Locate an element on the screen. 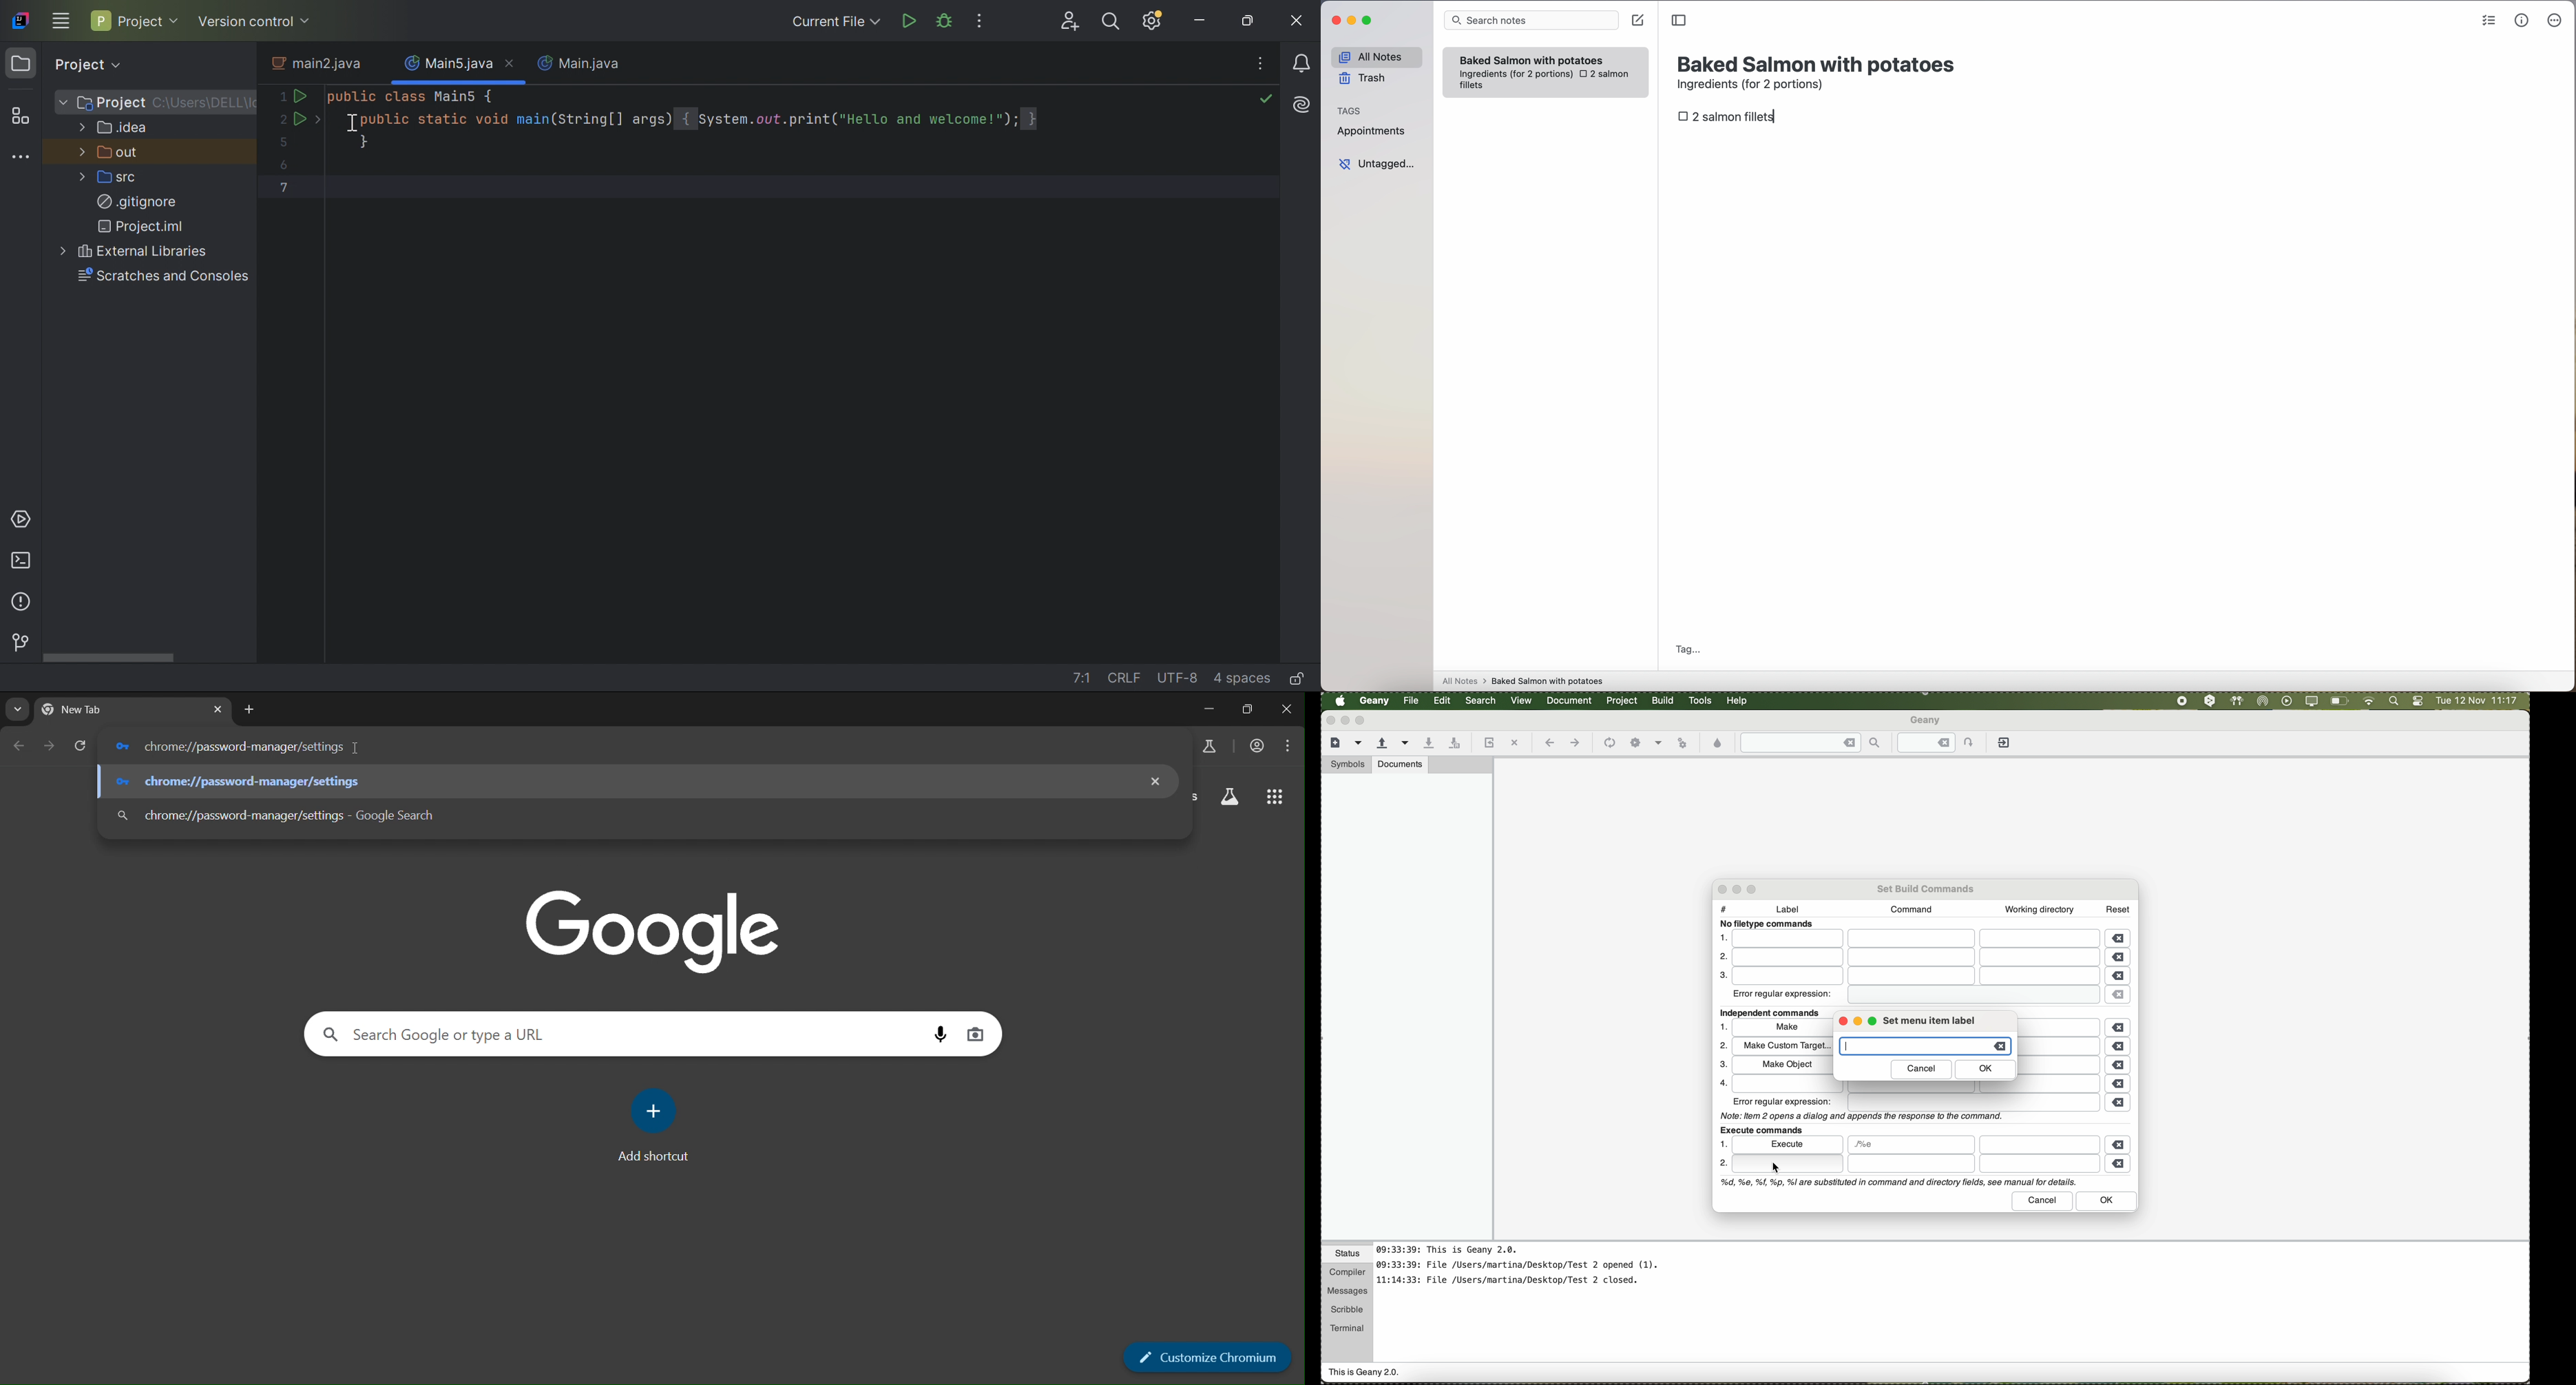 The height and width of the screenshot is (1400, 2576). ingredientes (for 2 portions) is located at coordinates (1514, 75).